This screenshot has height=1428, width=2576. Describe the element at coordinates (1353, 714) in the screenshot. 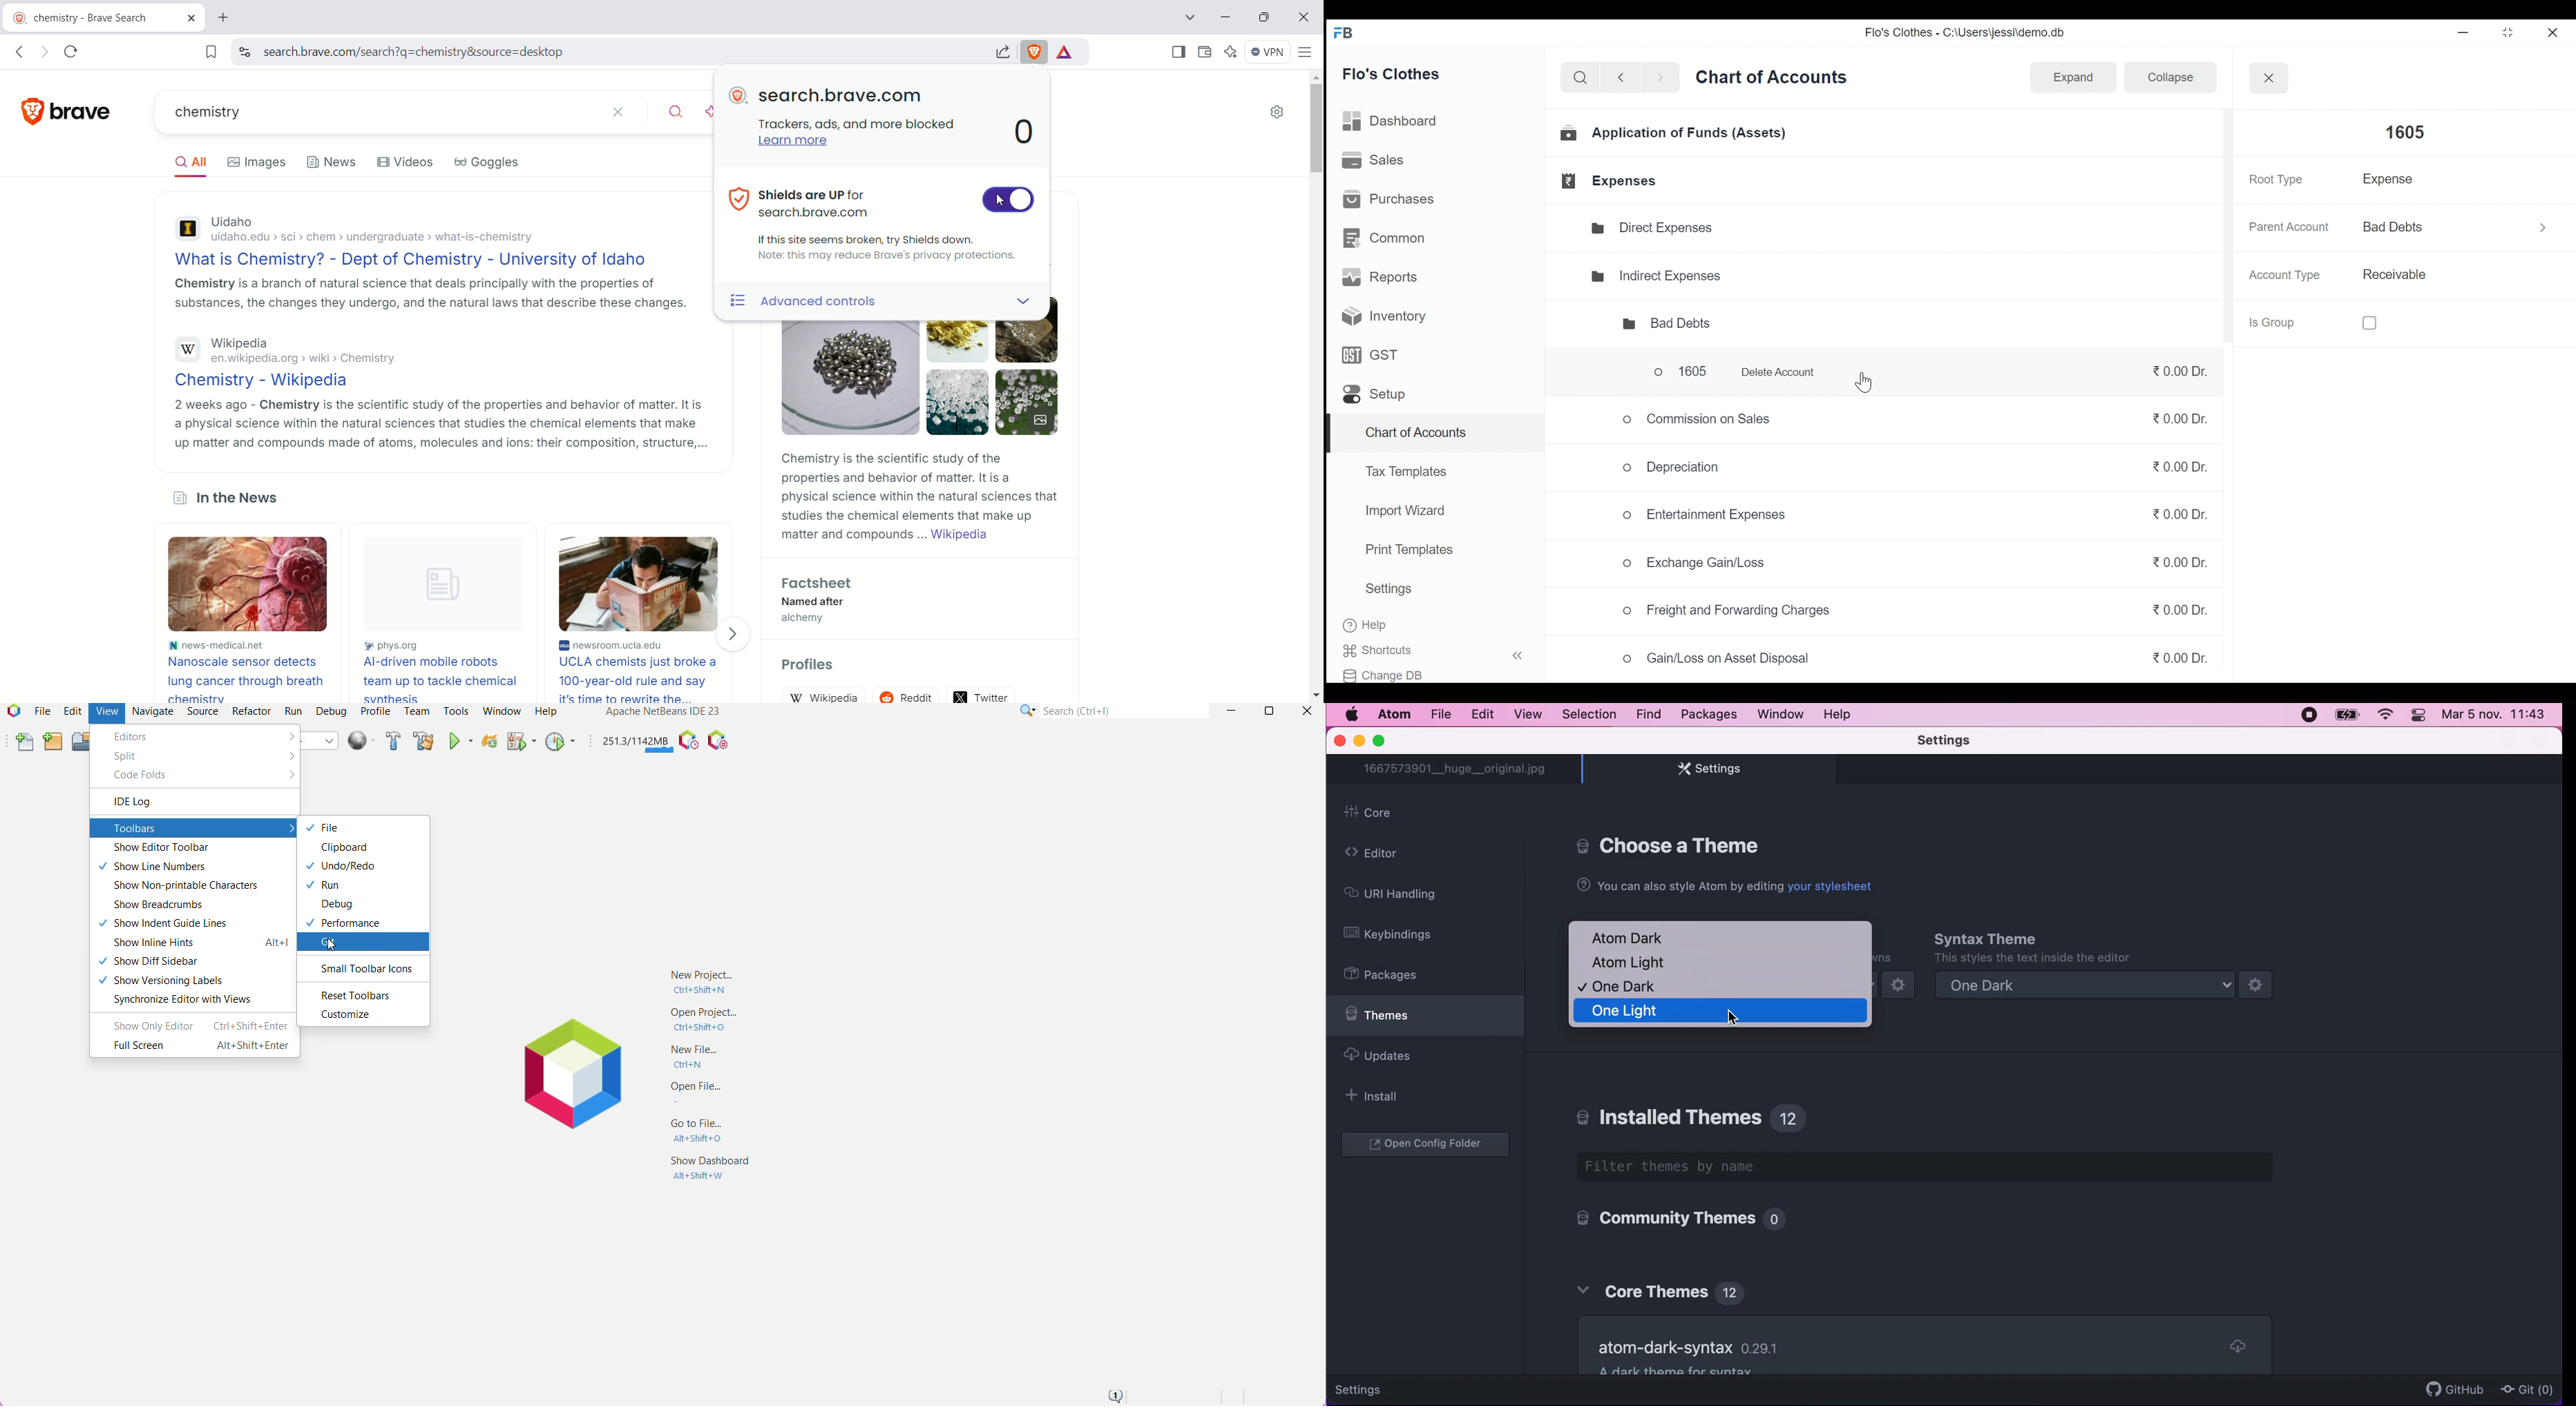

I see `Mac logo` at that location.